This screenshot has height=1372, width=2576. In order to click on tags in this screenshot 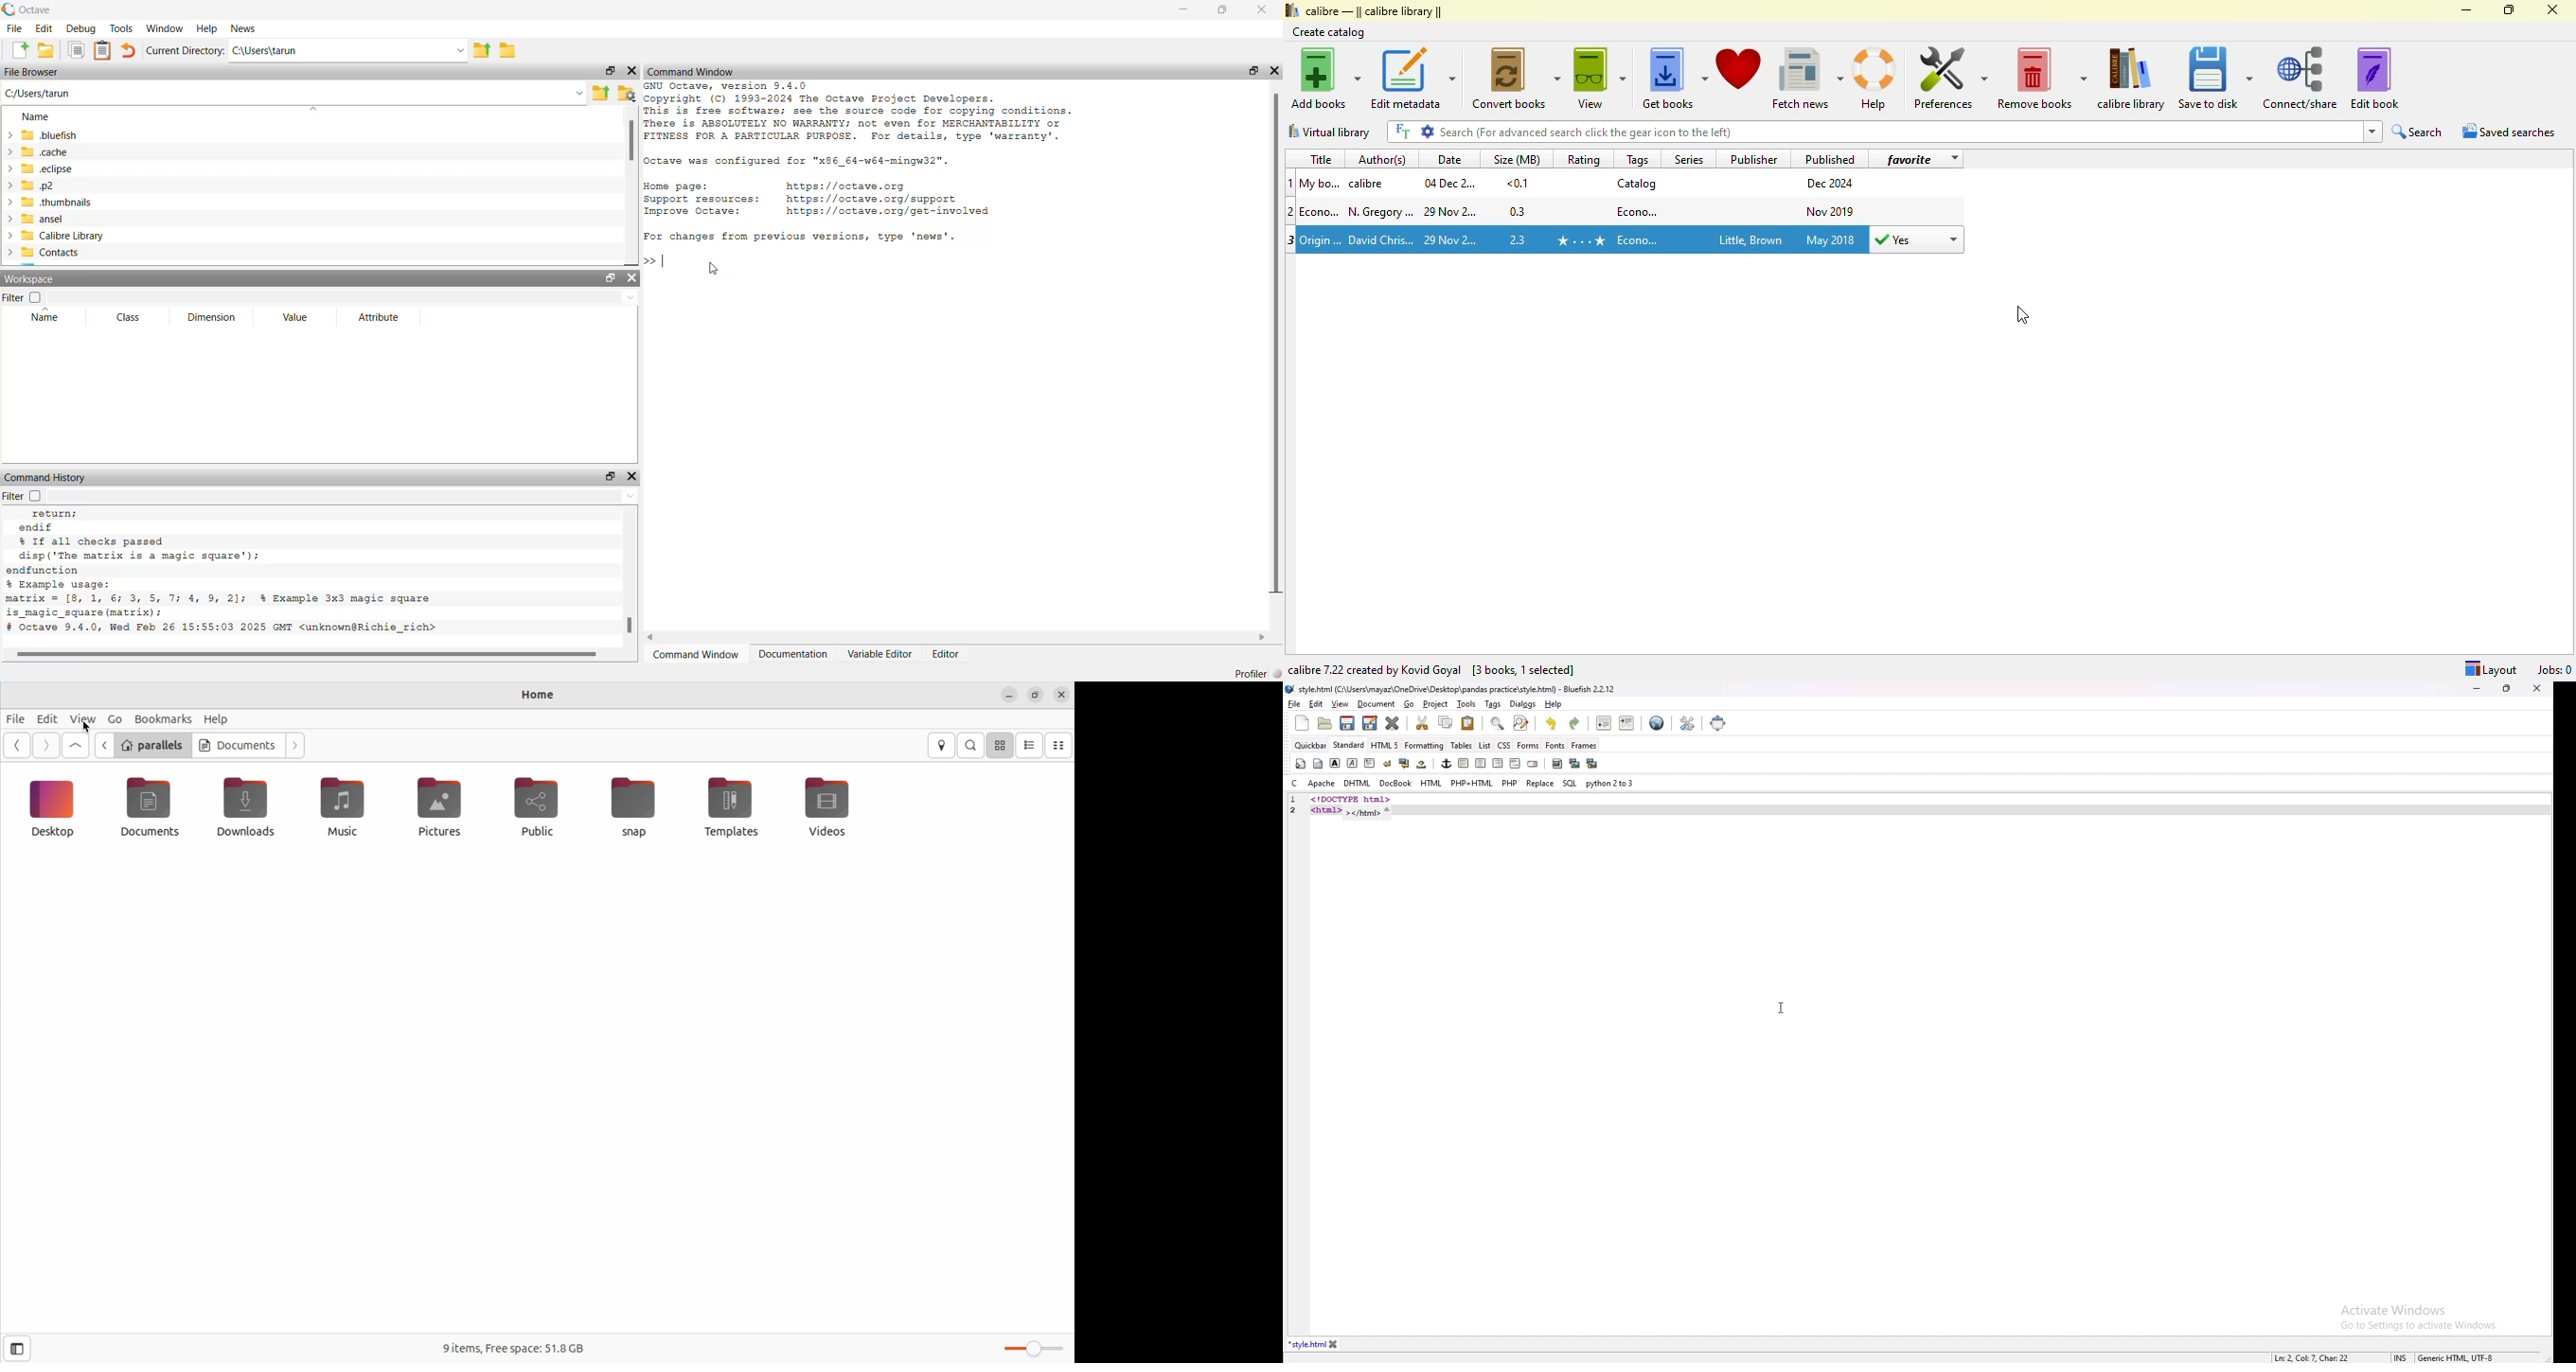, I will do `click(1638, 159)`.